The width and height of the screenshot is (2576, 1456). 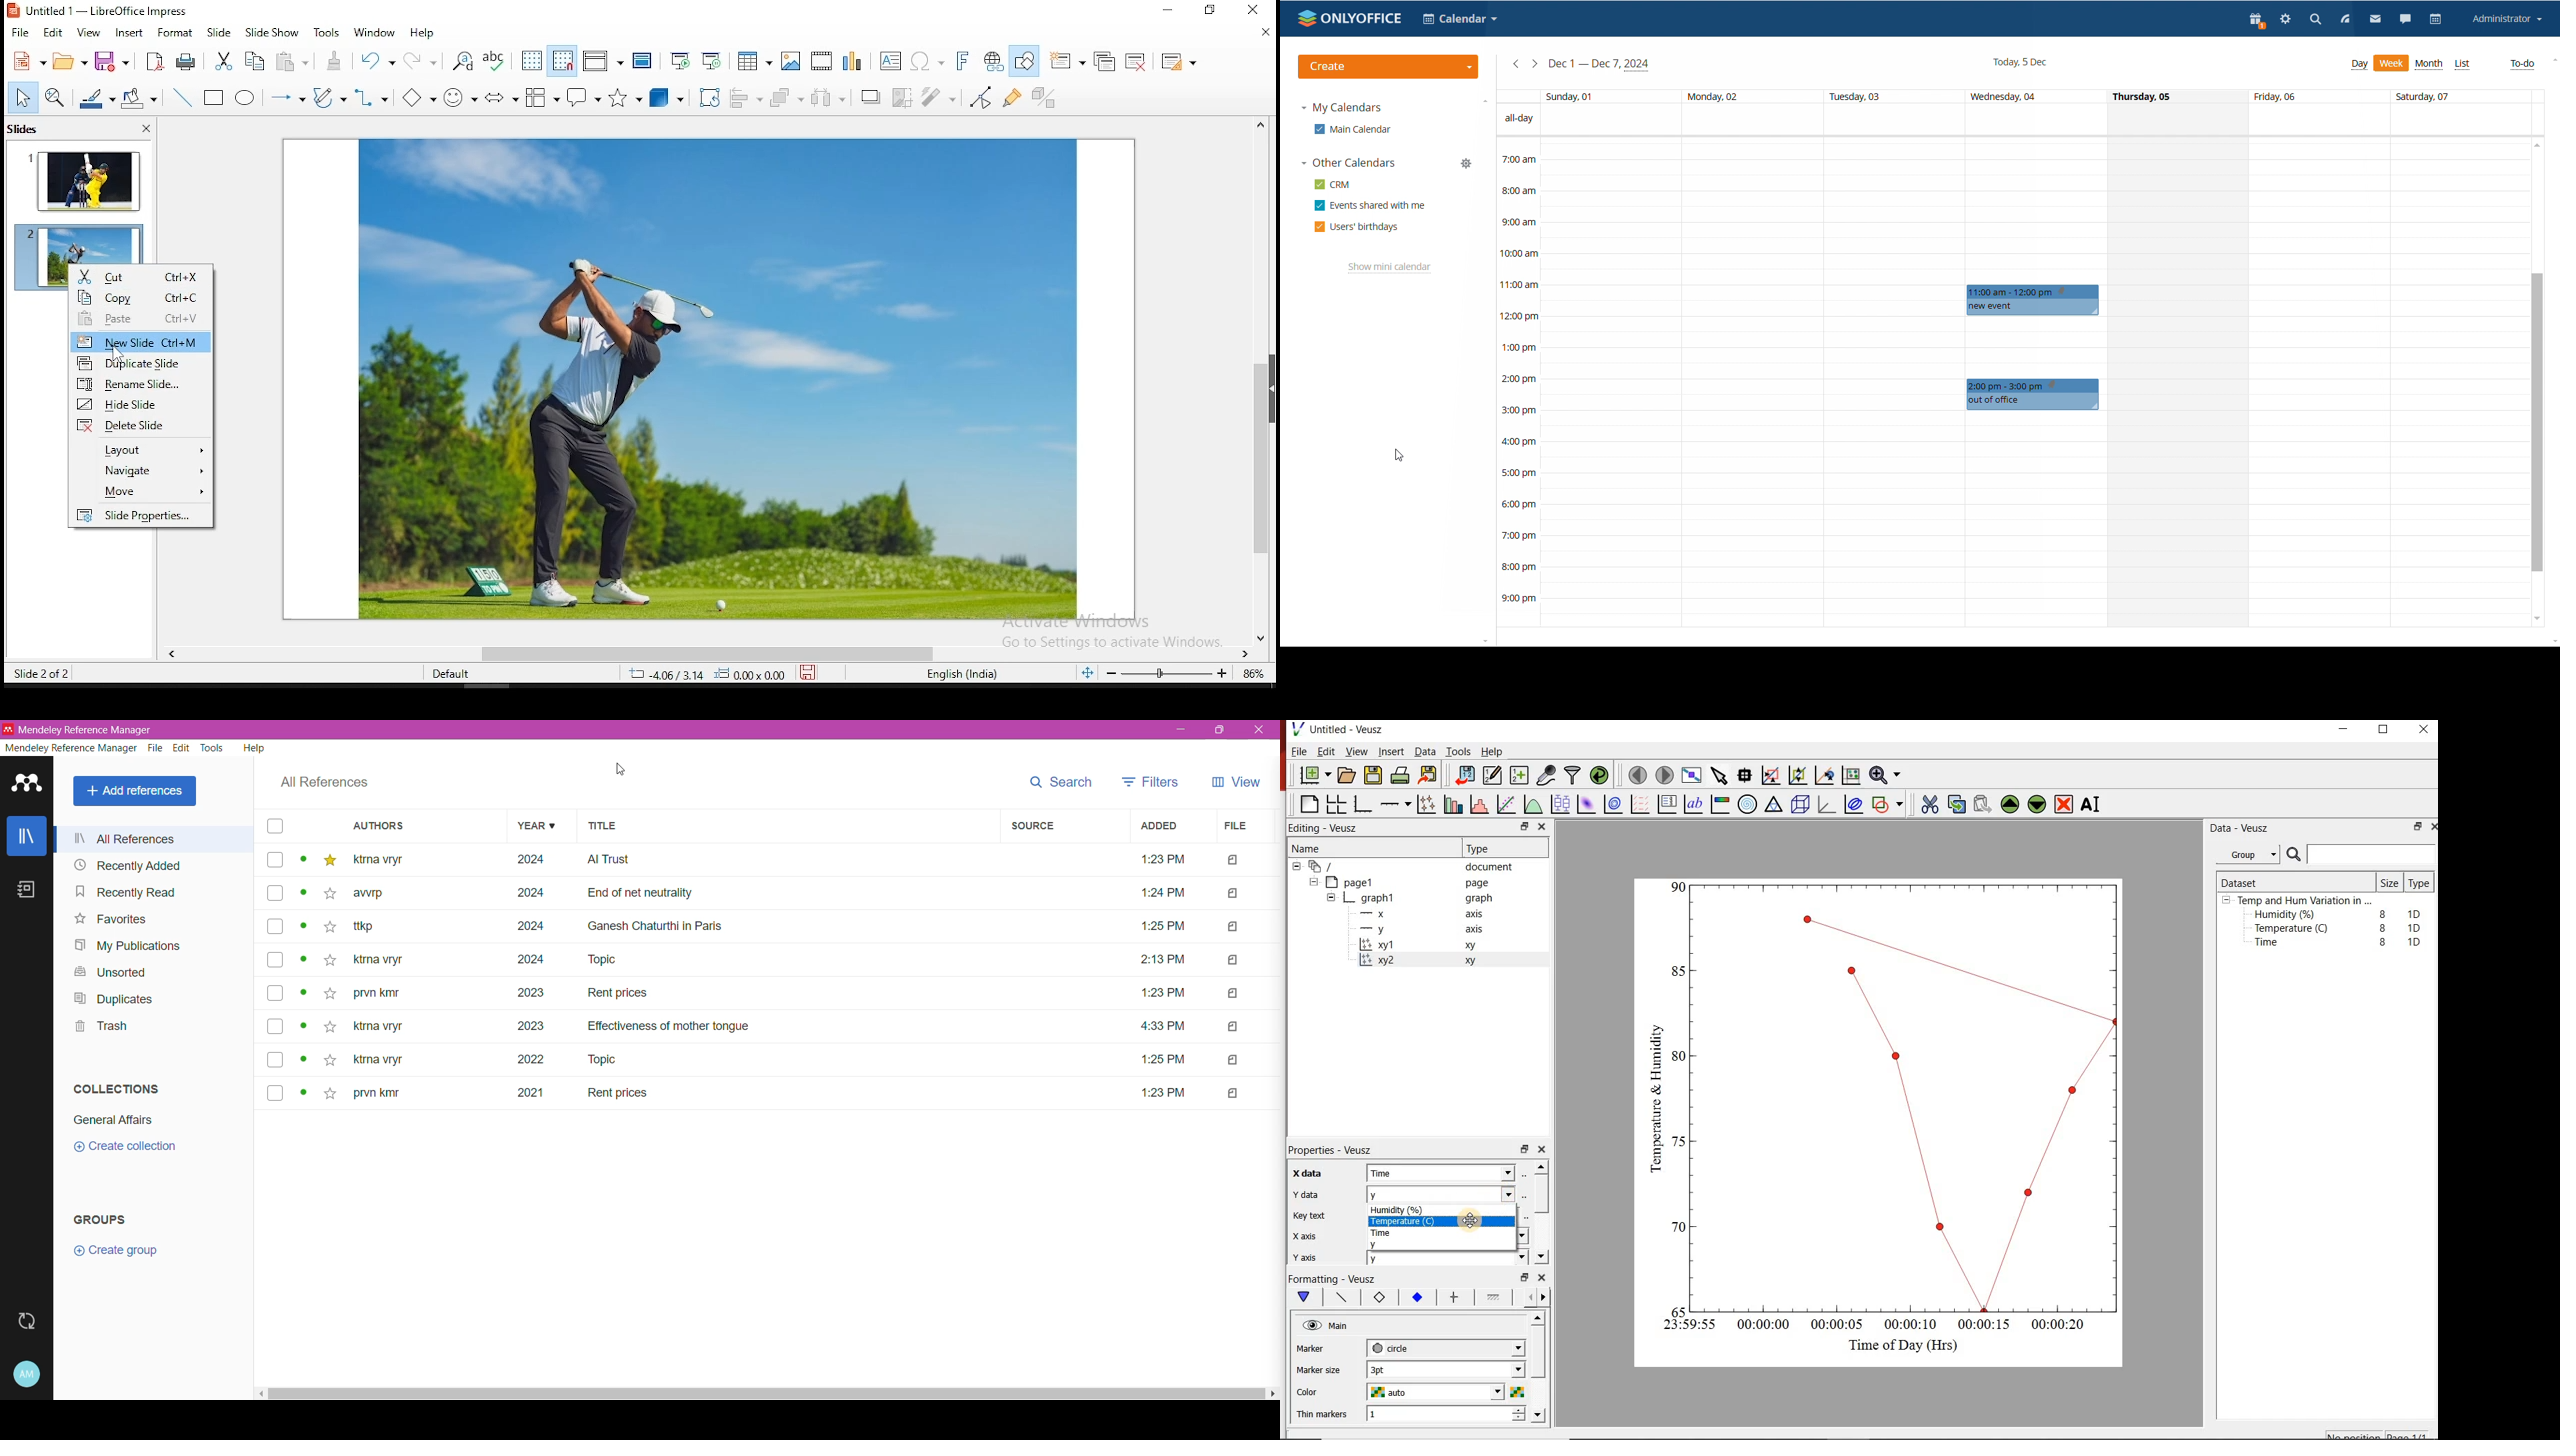 I want to click on copy, so click(x=252, y=61).